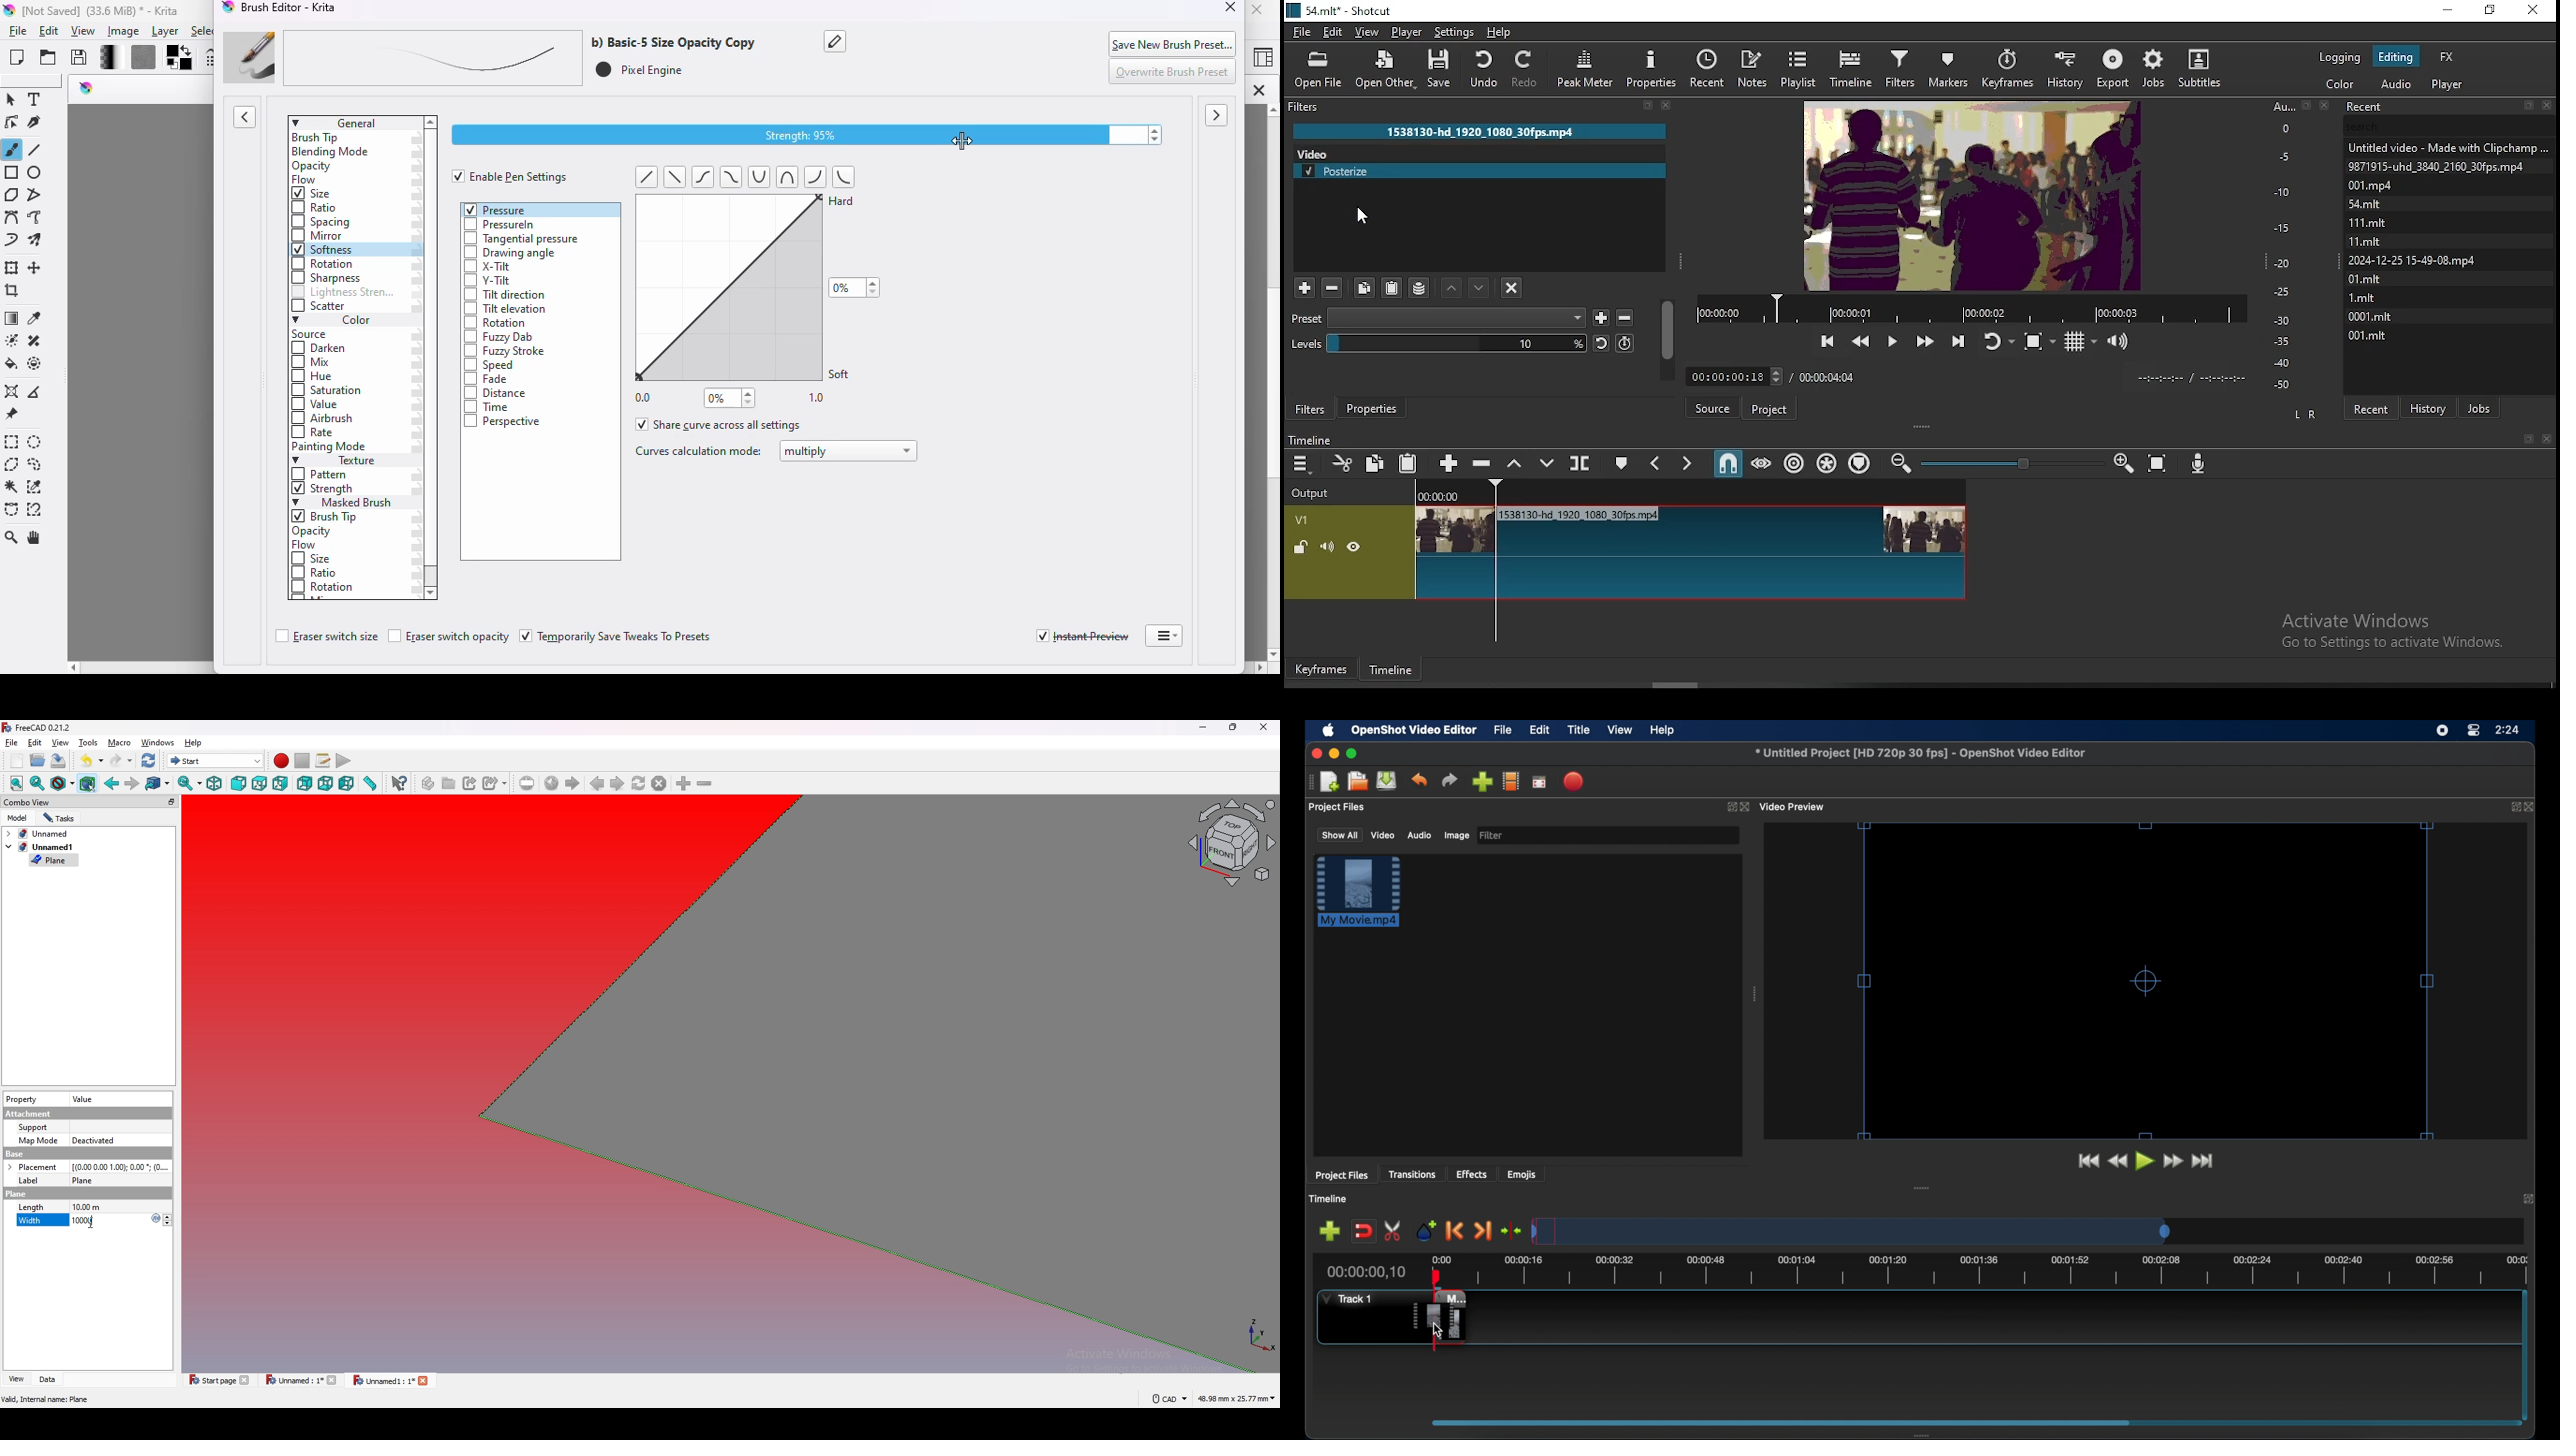 The height and width of the screenshot is (1456, 2576). I want to click on keyframe, so click(1321, 670).